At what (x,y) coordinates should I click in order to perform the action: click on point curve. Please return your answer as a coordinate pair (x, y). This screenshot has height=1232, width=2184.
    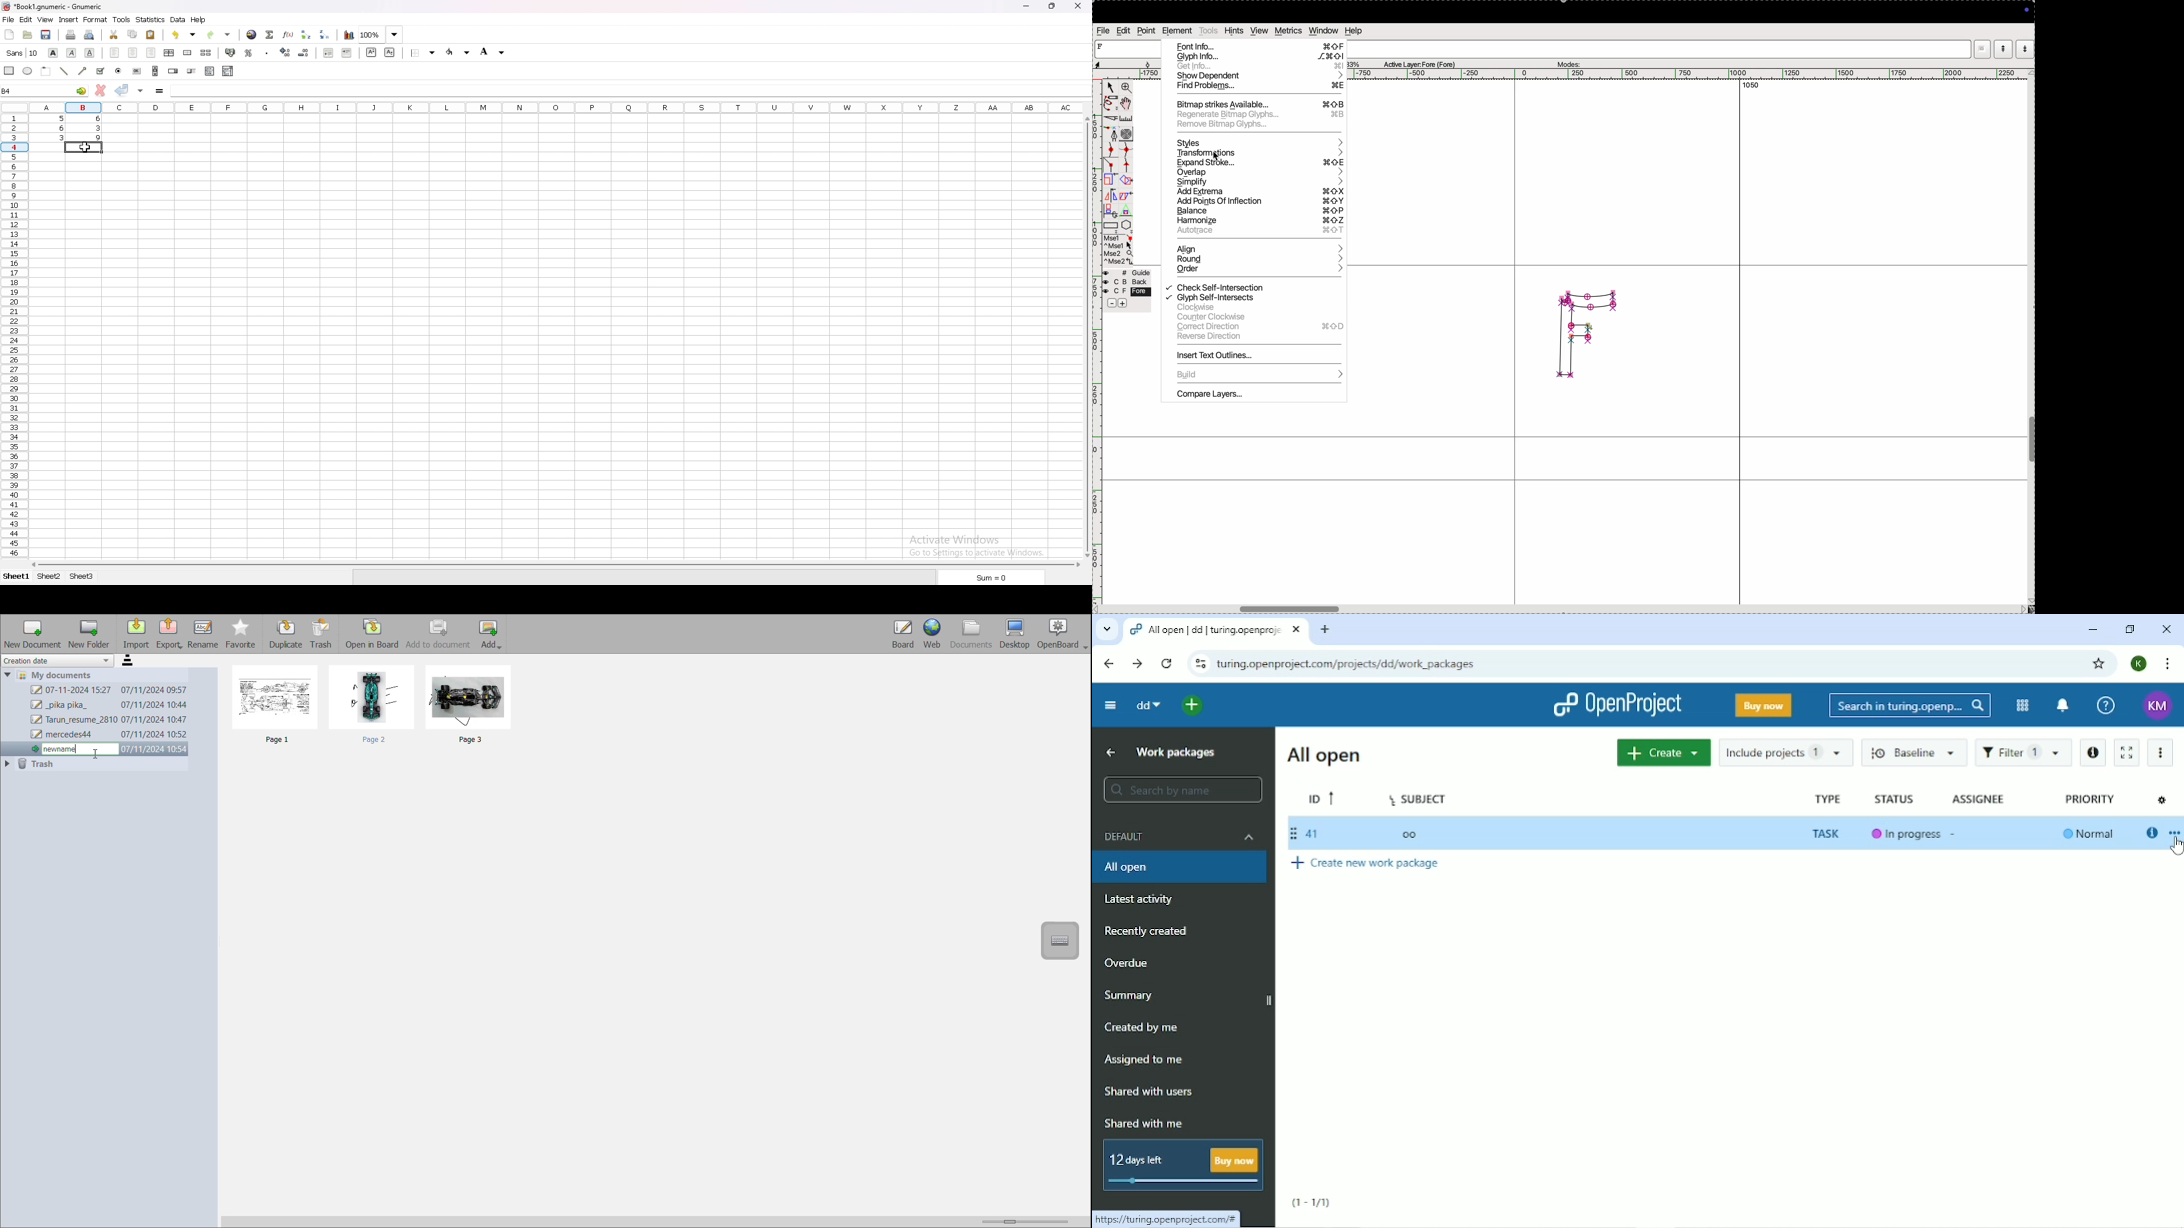
    Looking at the image, I should click on (1112, 150).